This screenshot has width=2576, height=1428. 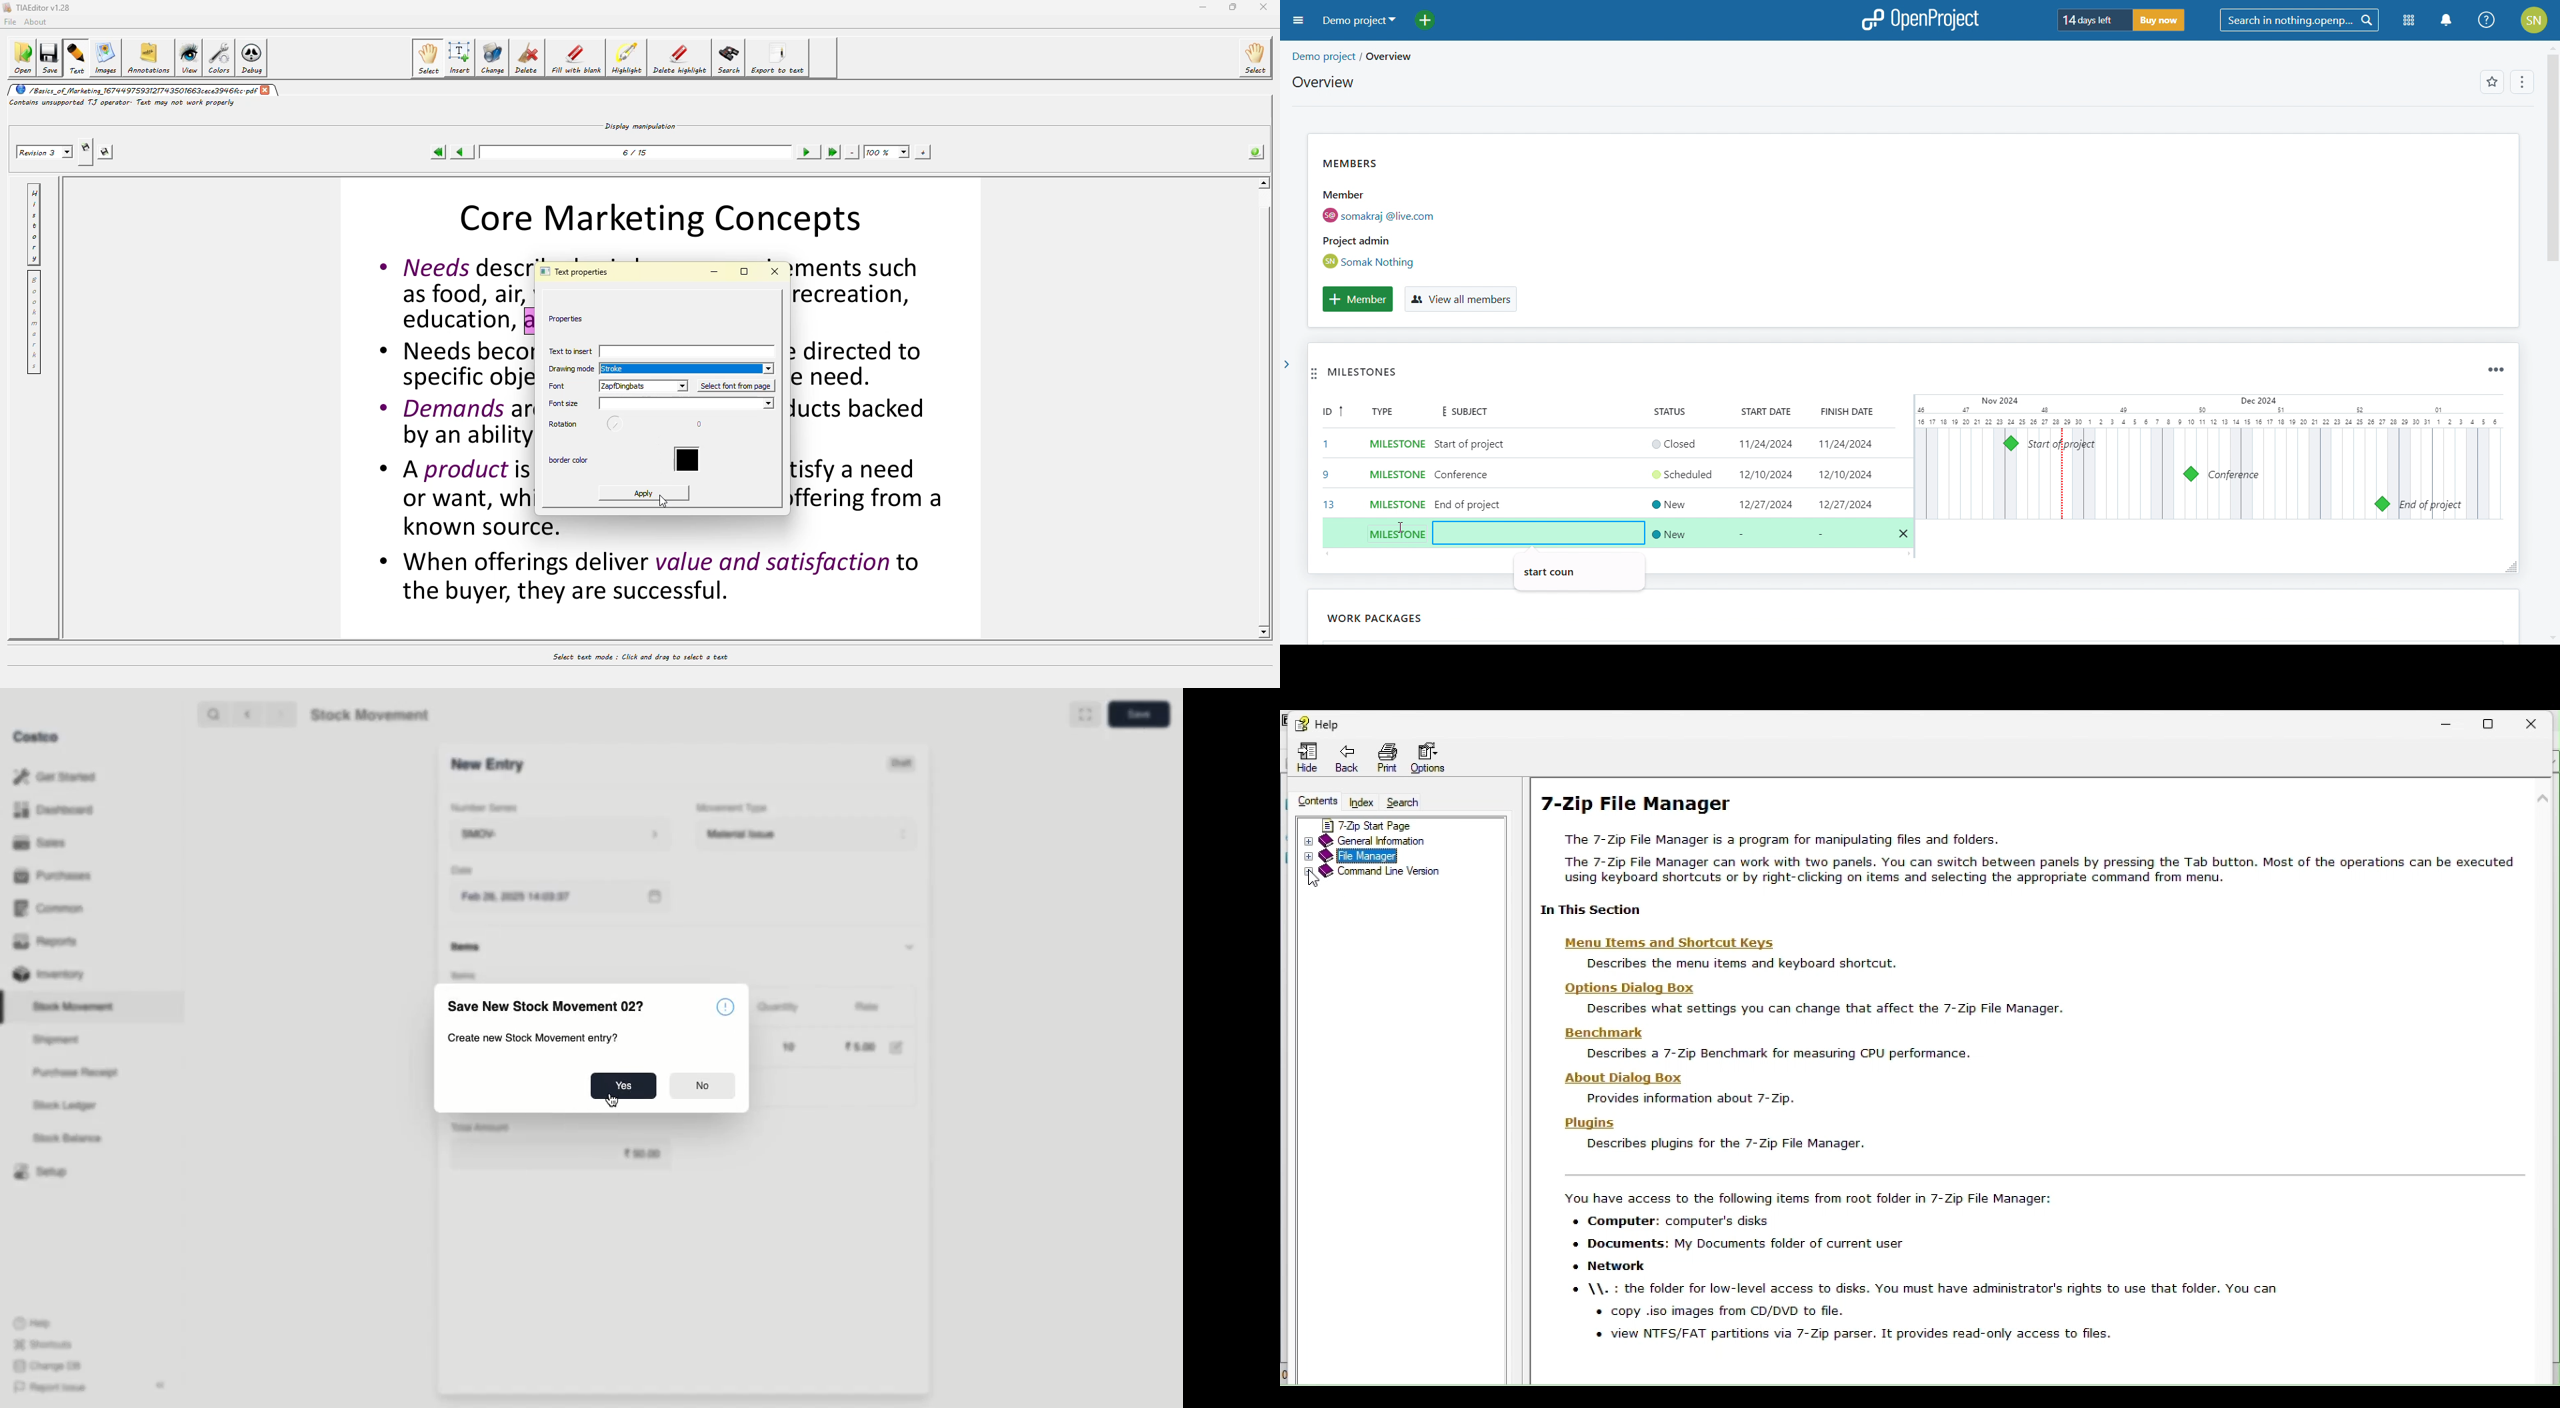 I want to click on Stock Movement, so click(x=367, y=715).